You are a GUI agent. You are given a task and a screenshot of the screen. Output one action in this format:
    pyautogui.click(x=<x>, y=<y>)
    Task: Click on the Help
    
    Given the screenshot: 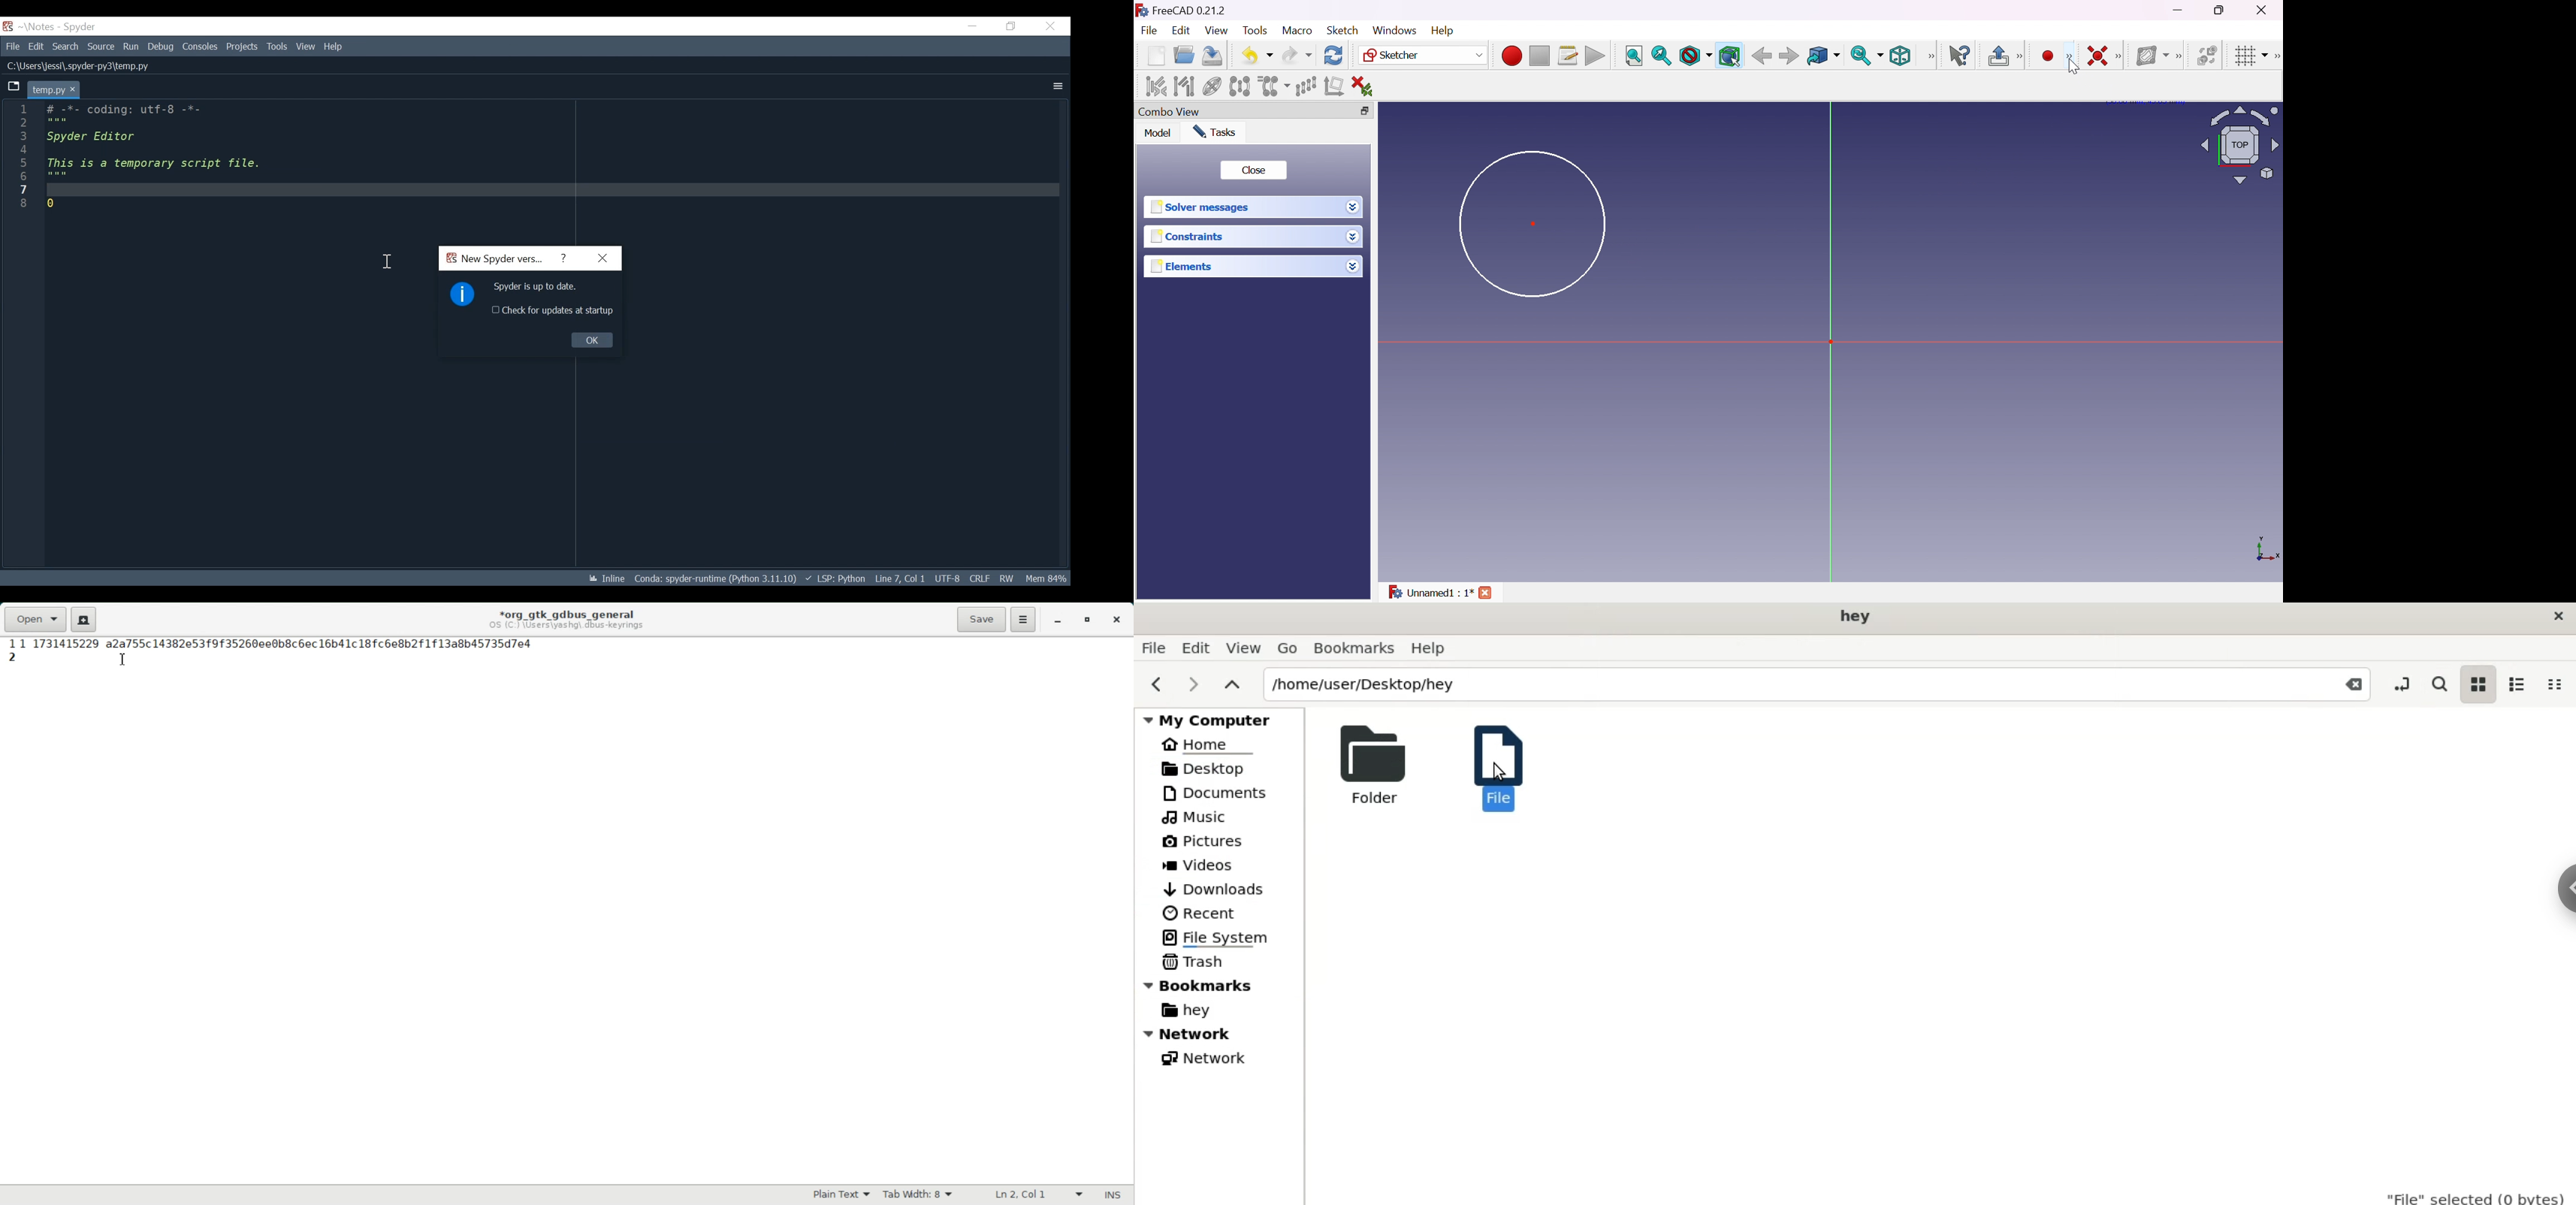 What is the action you would take?
    pyautogui.click(x=565, y=259)
    